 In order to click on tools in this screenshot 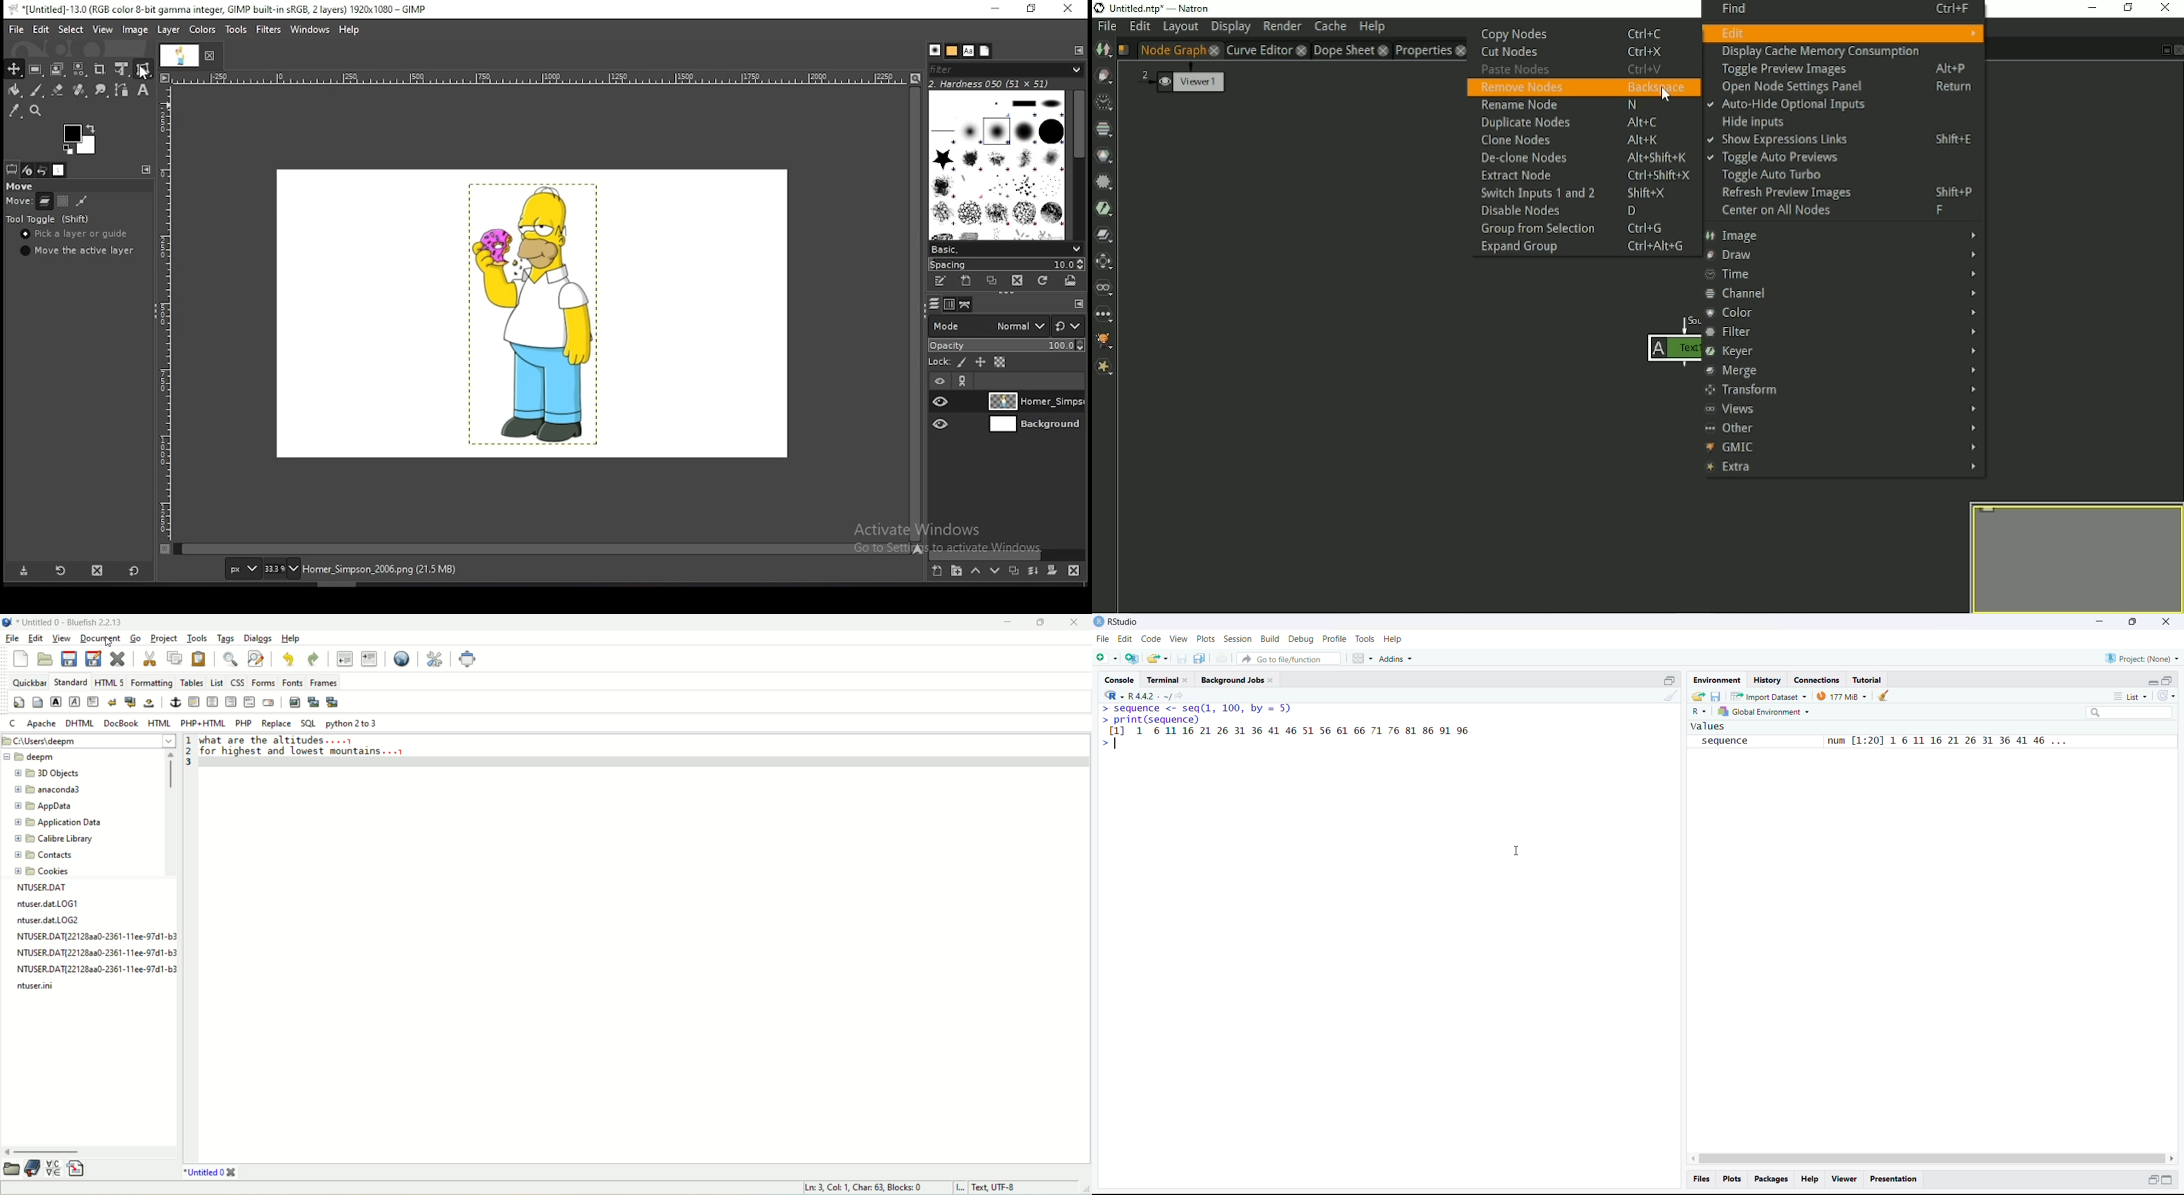, I will do `click(237, 30)`.